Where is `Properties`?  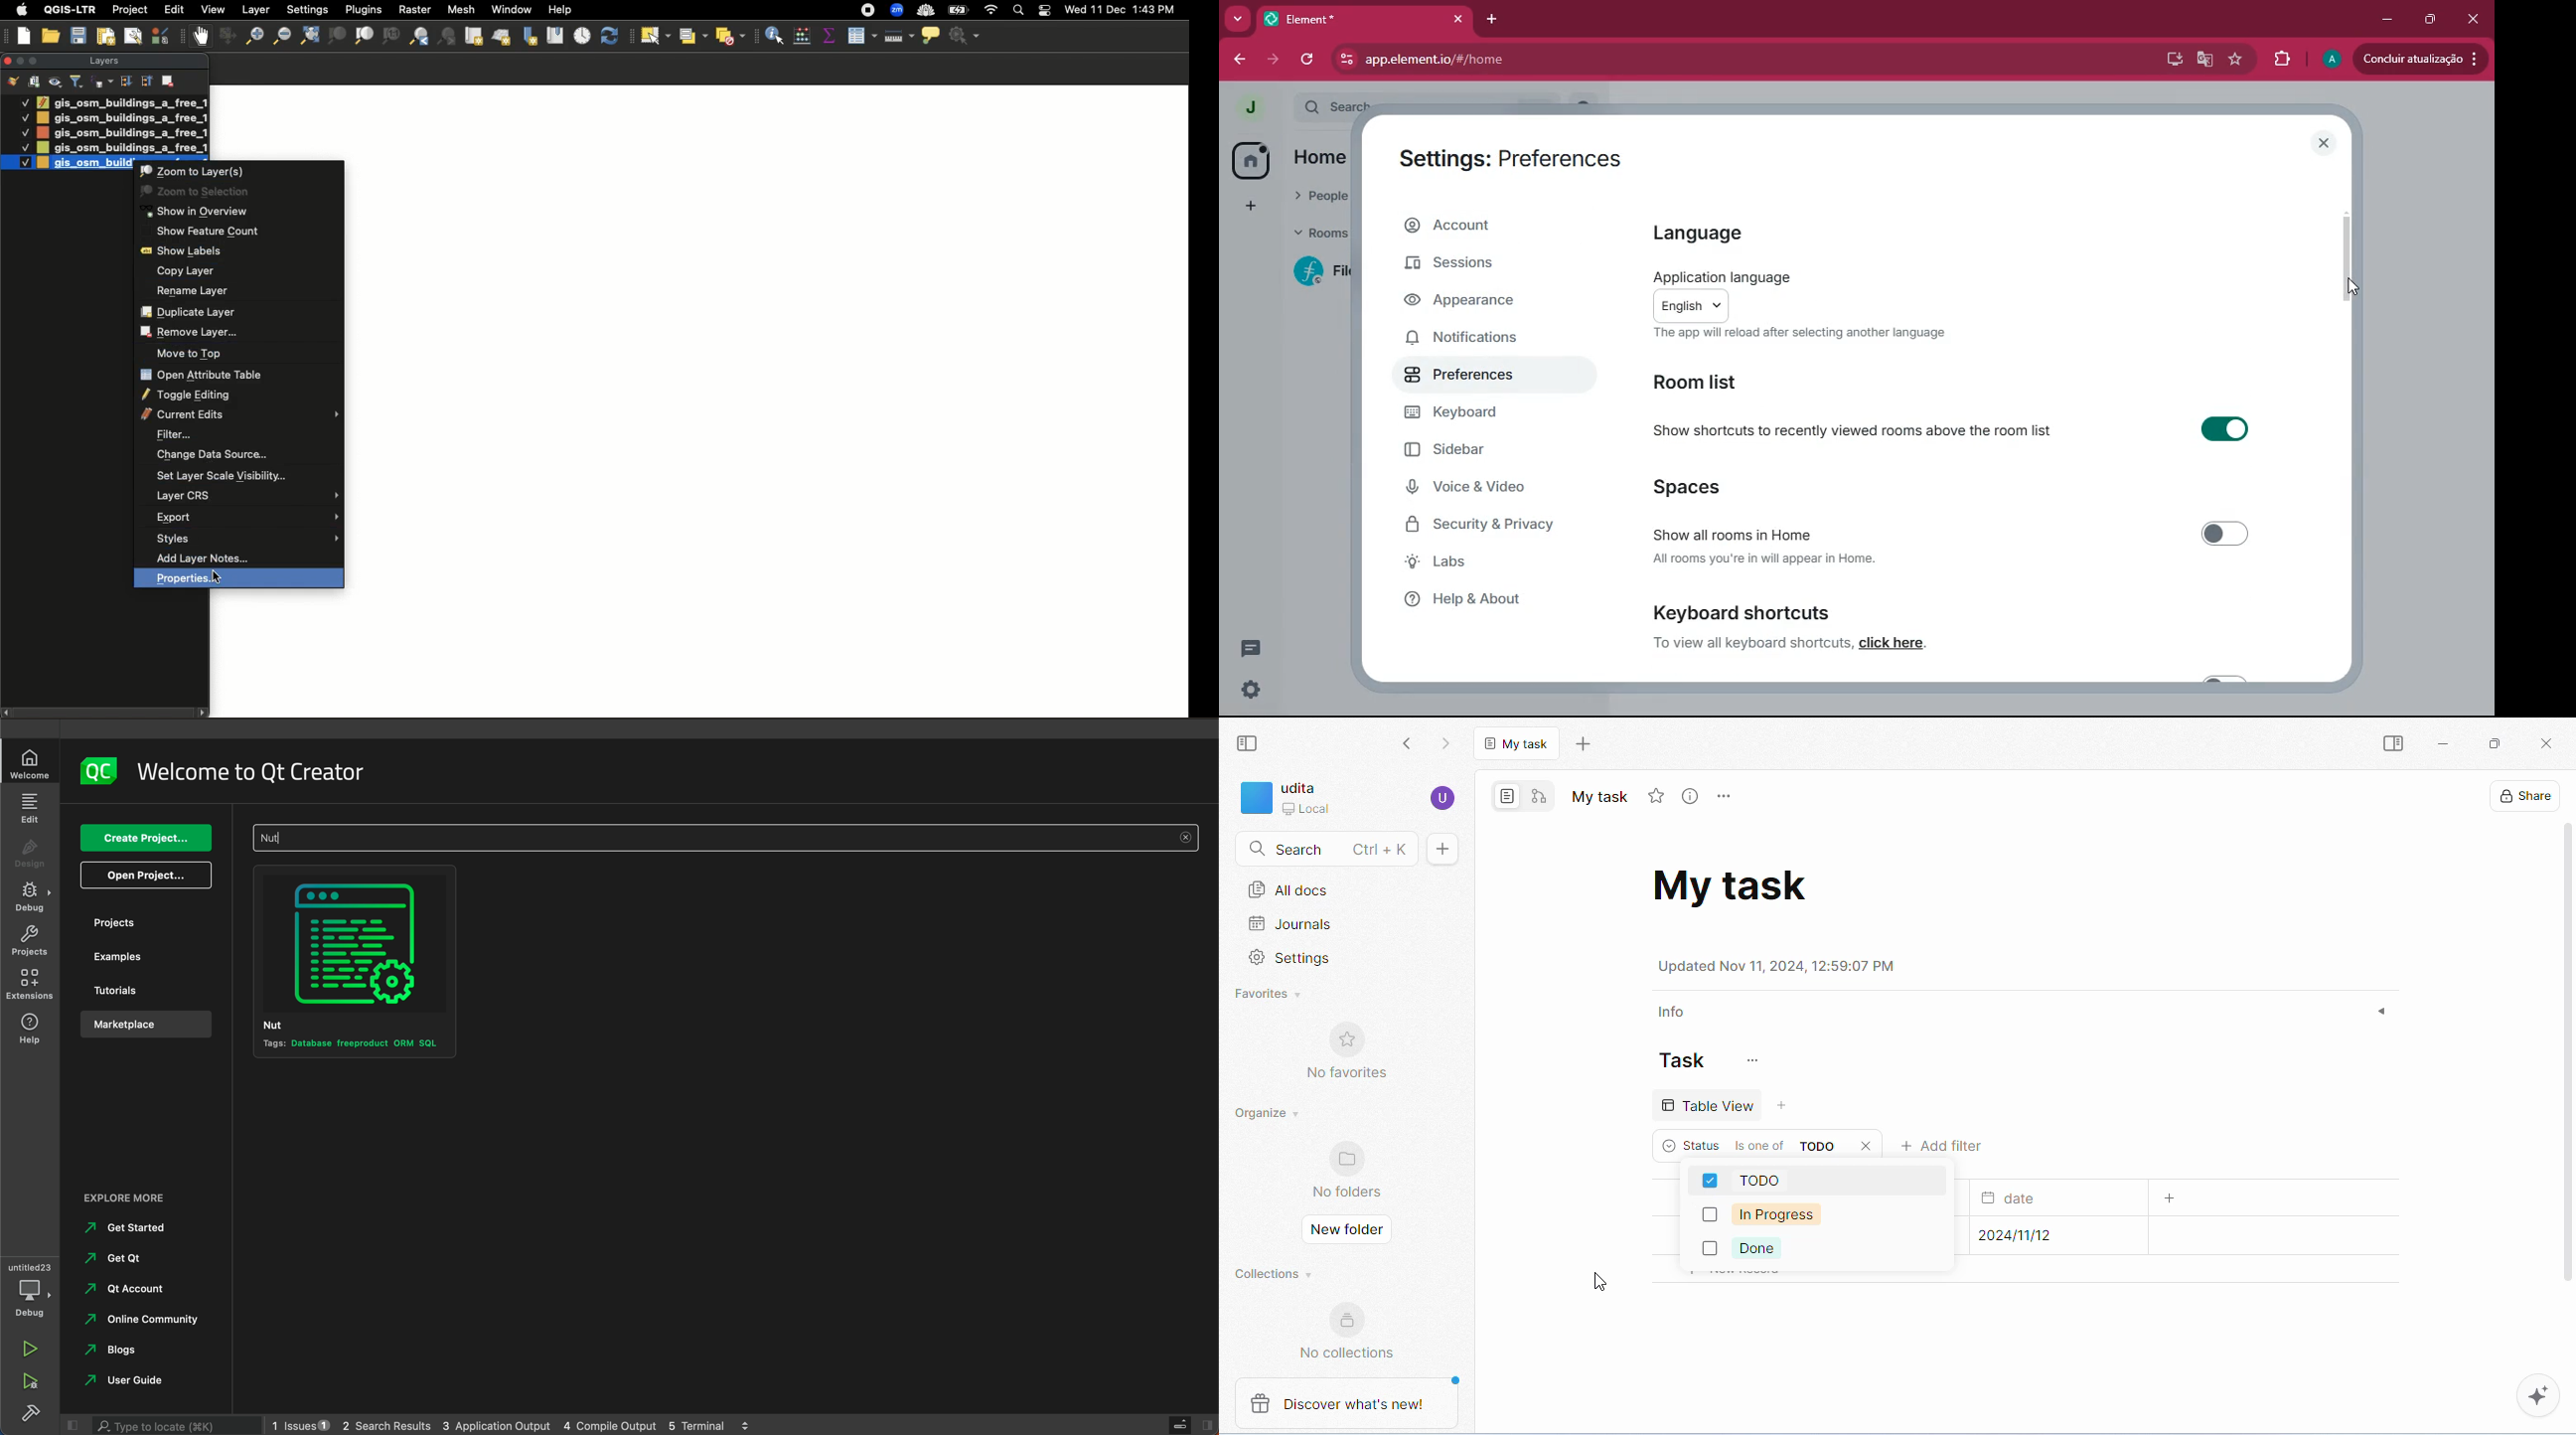
Properties is located at coordinates (239, 579).